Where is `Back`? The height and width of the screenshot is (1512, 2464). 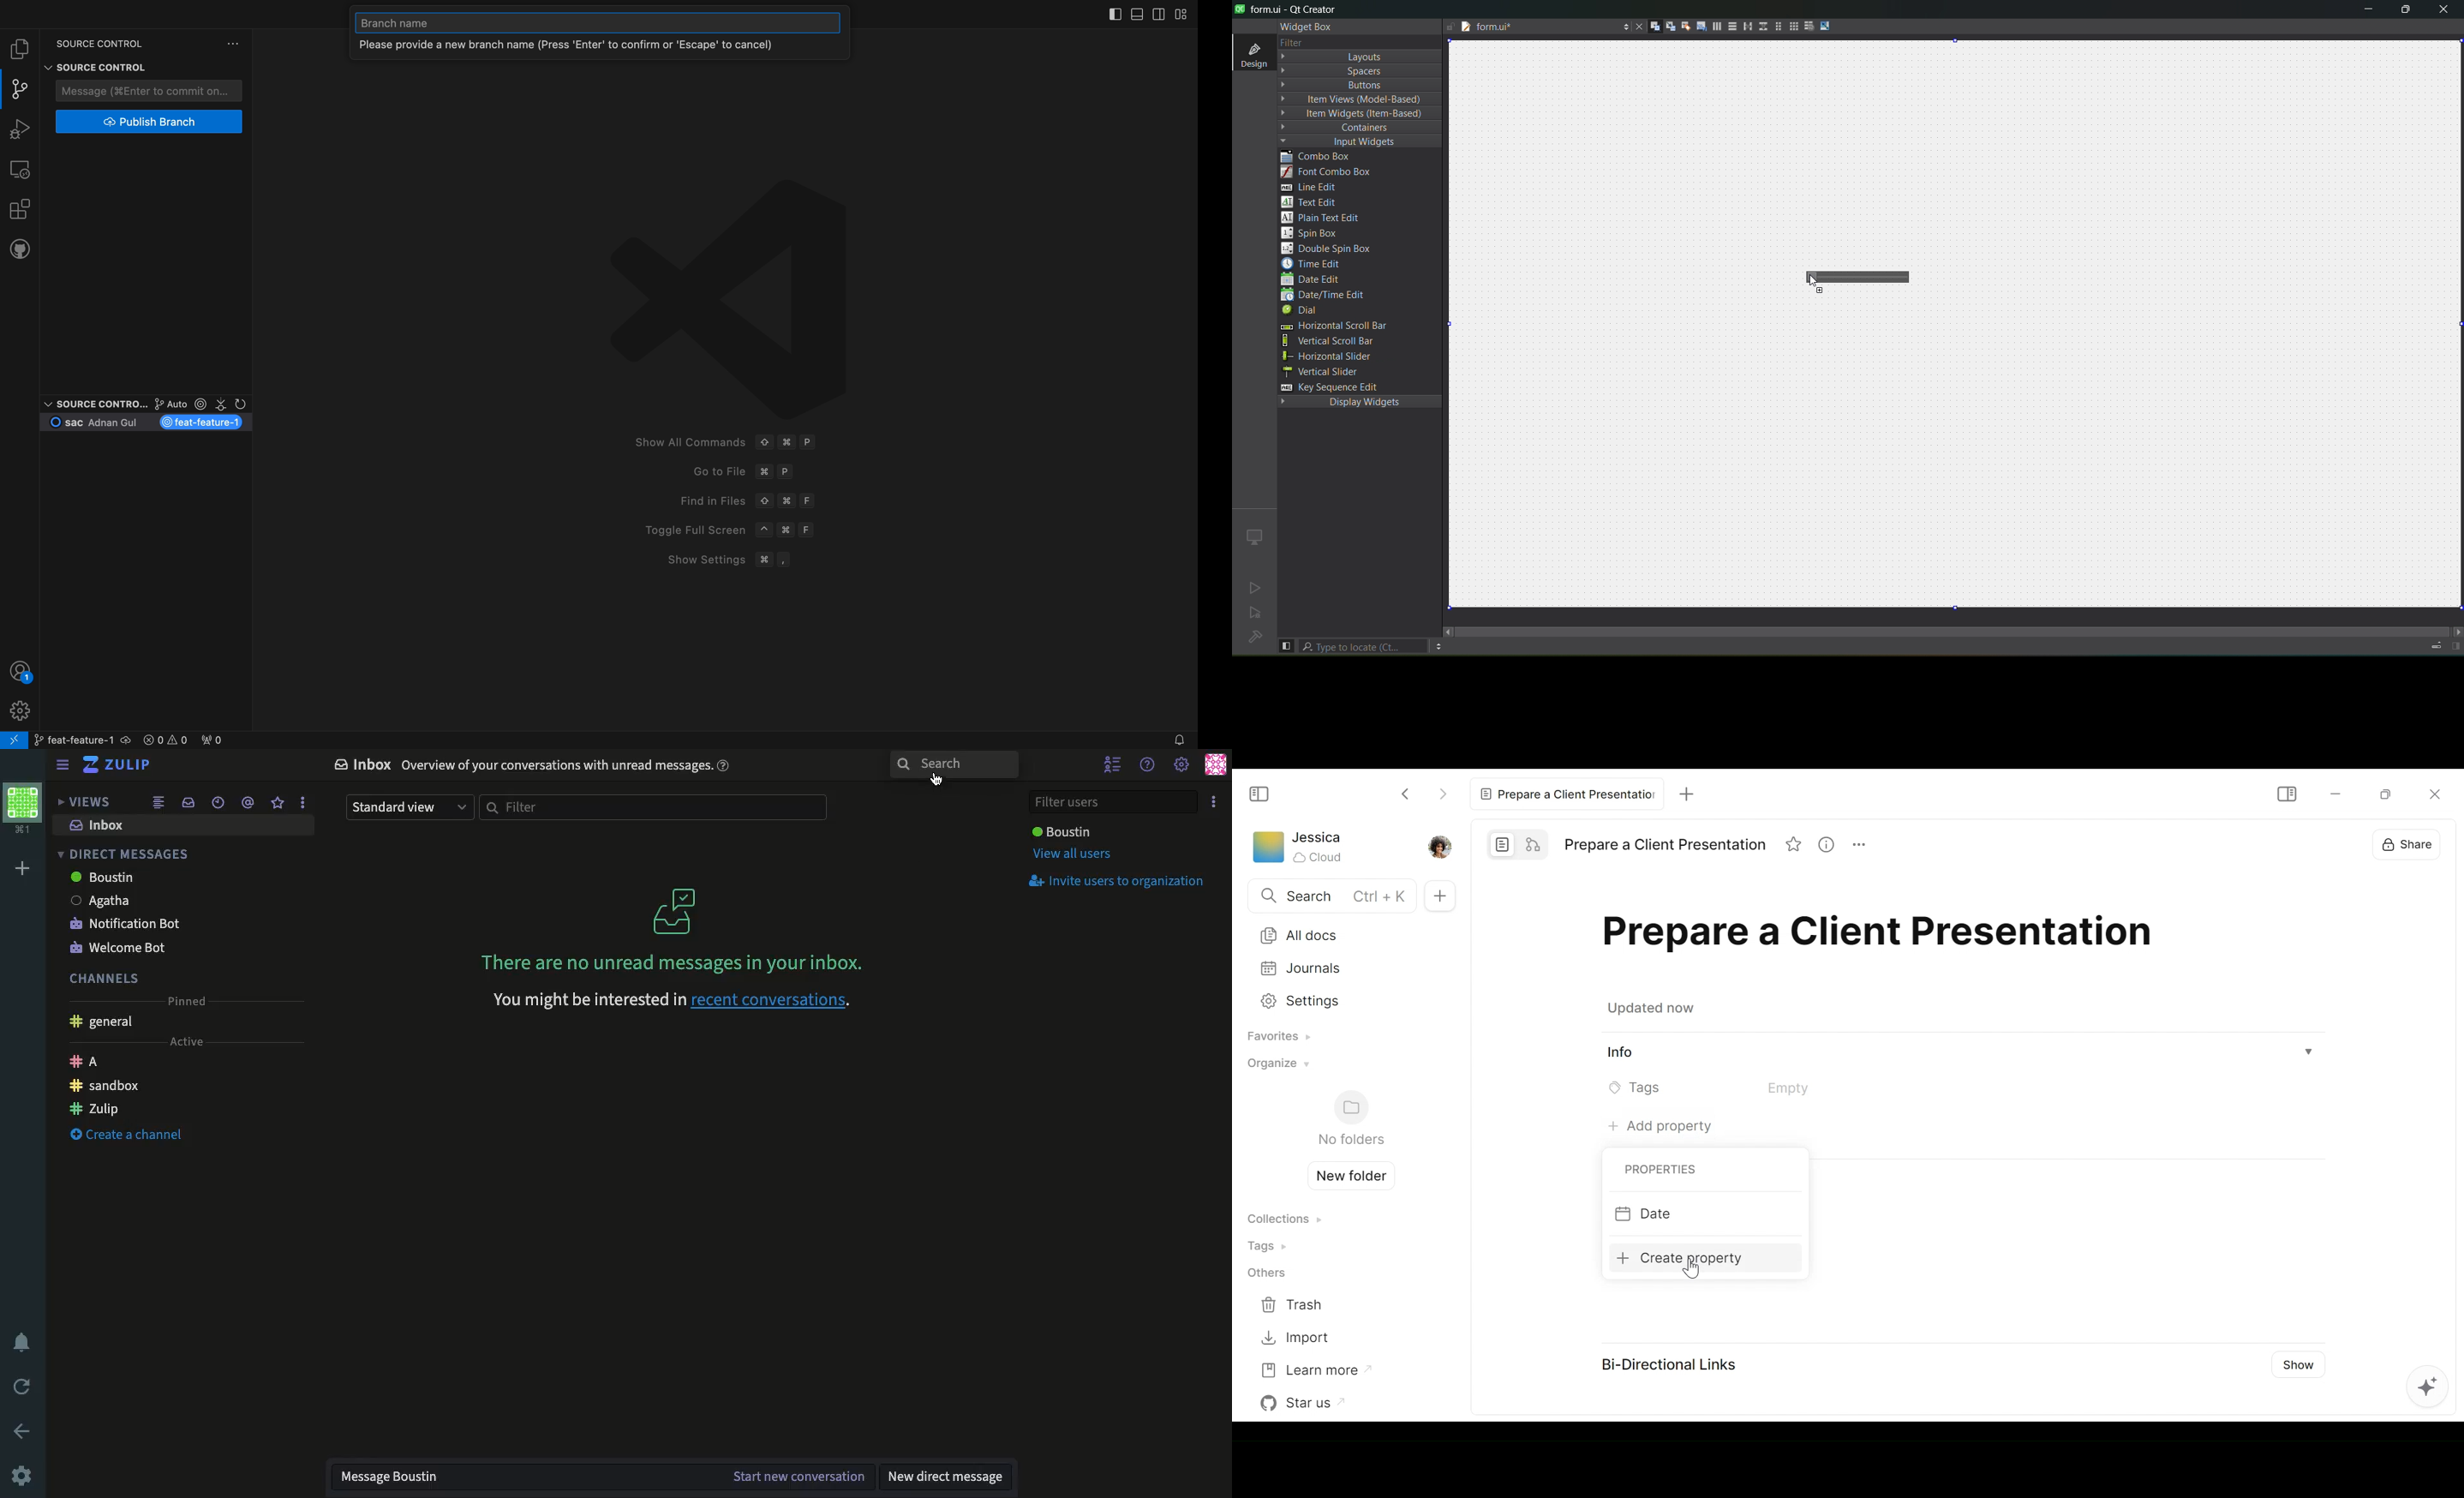
Back is located at coordinates (24, 1430).